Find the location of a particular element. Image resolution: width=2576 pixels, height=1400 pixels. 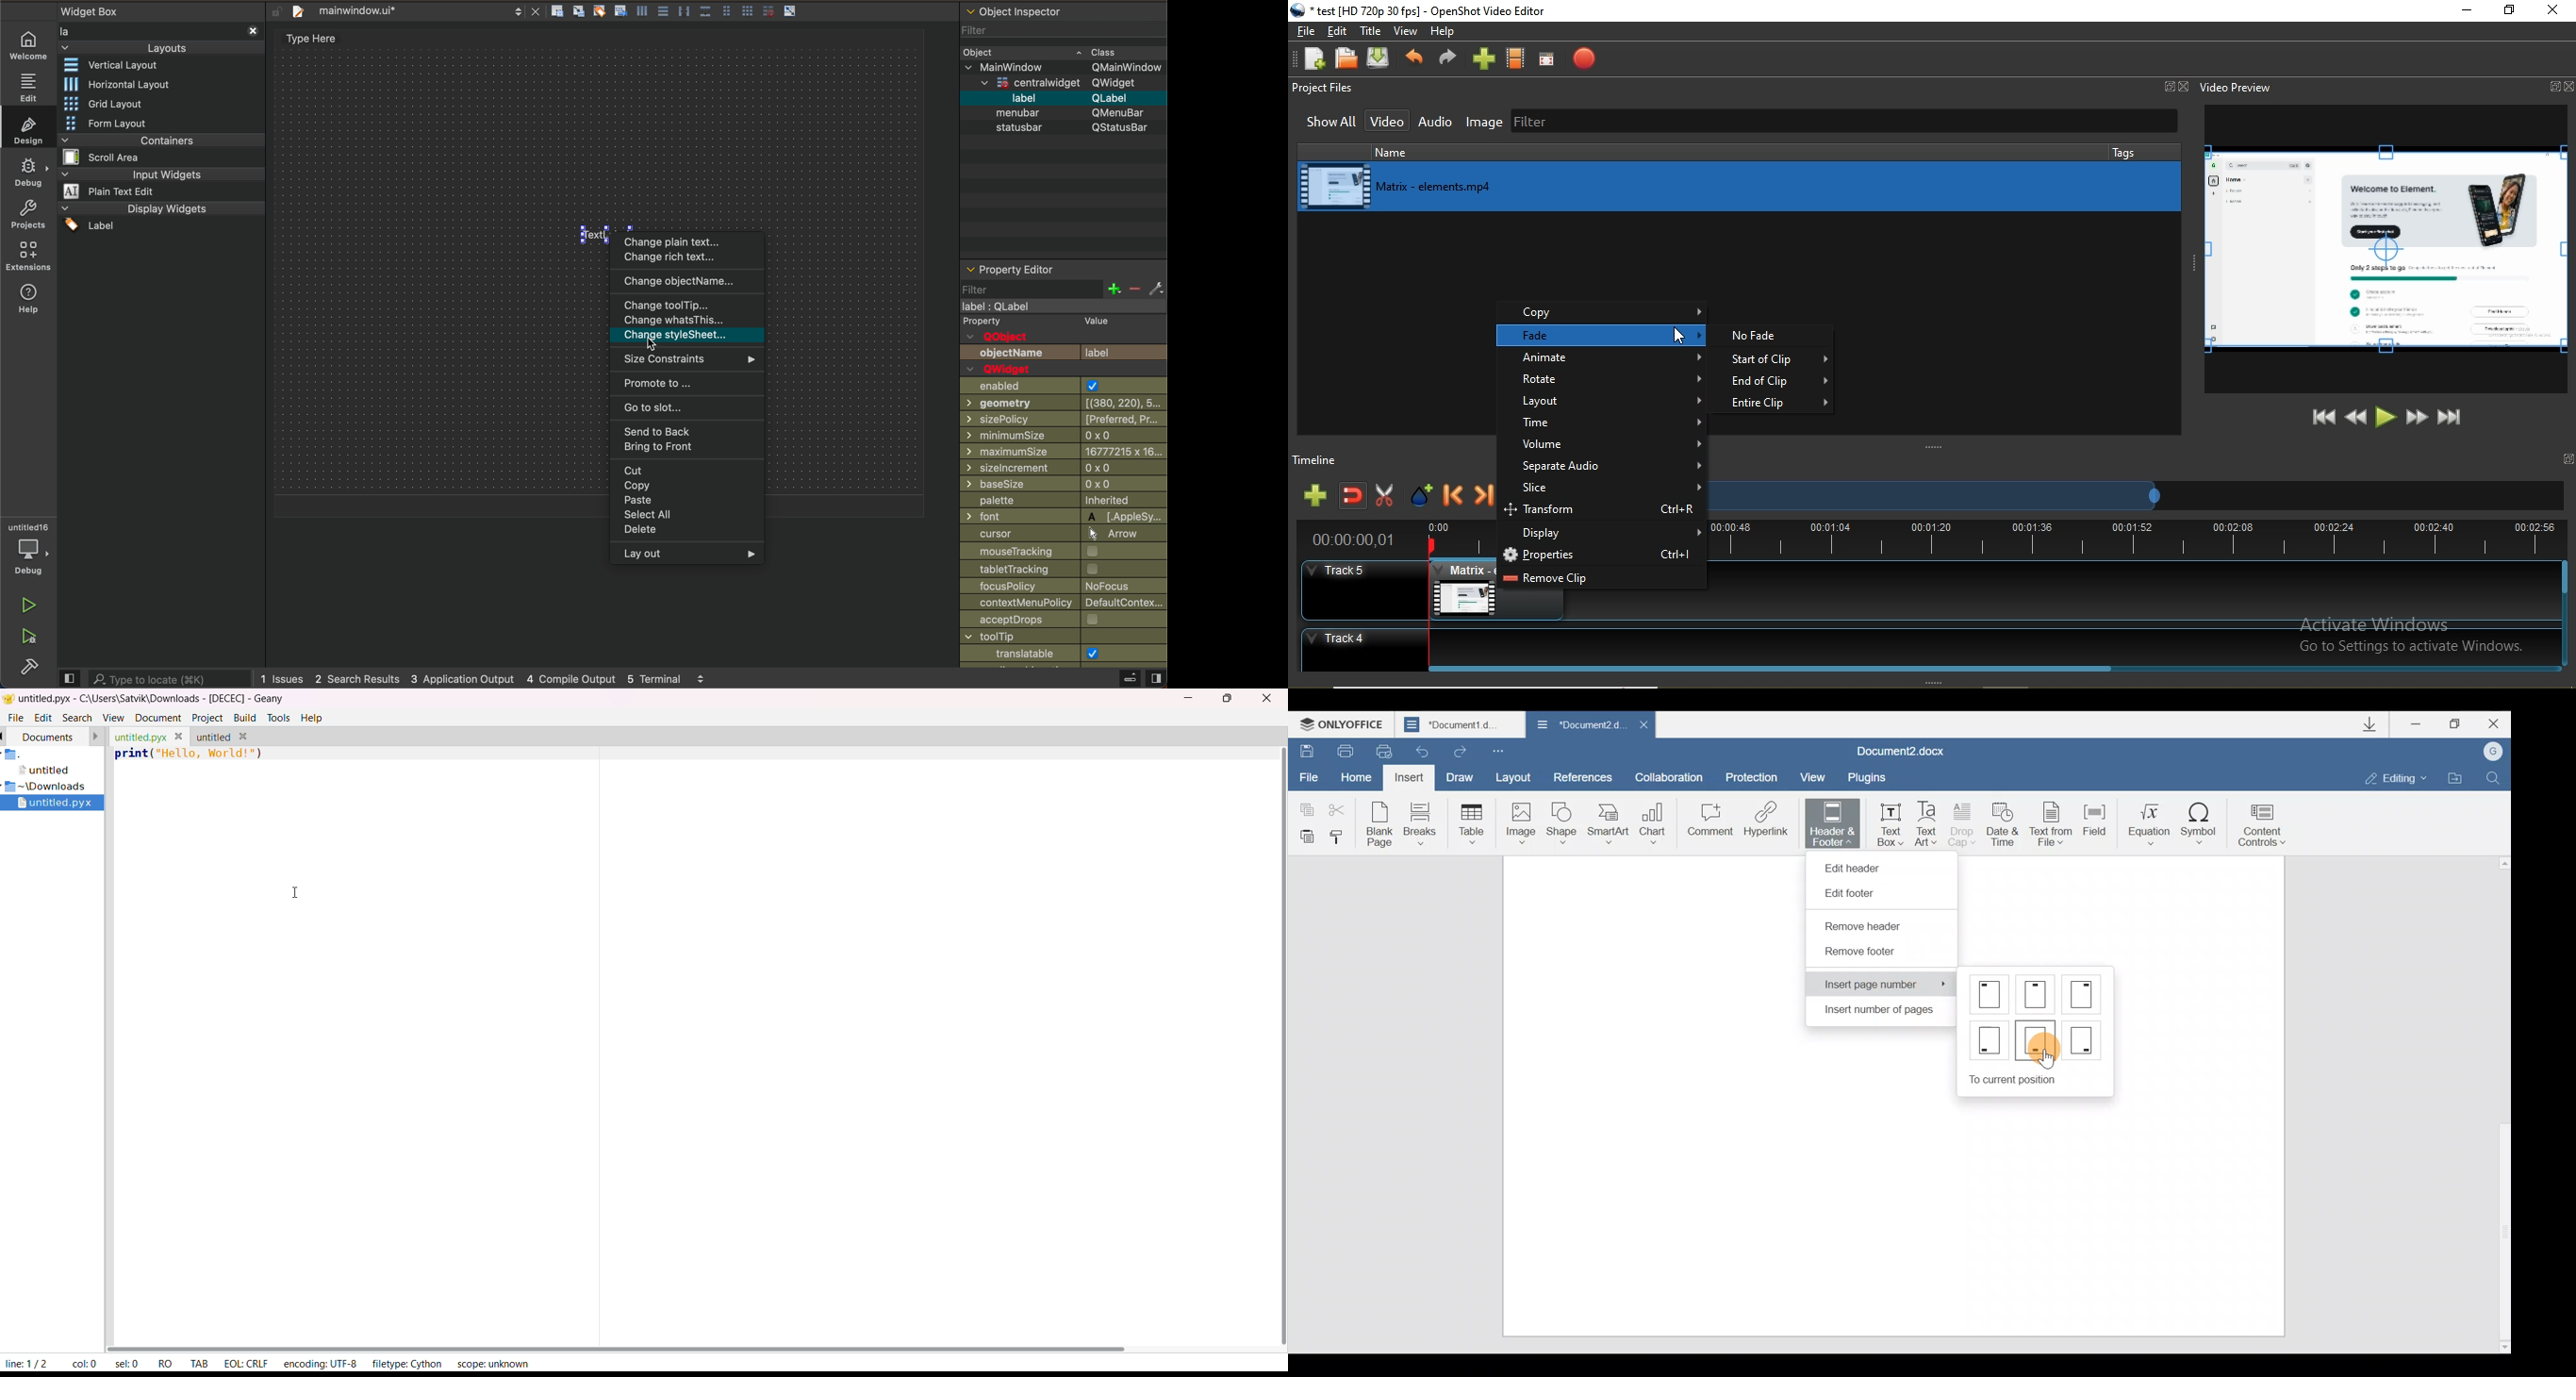

close is located at coordinates (1269, 699).